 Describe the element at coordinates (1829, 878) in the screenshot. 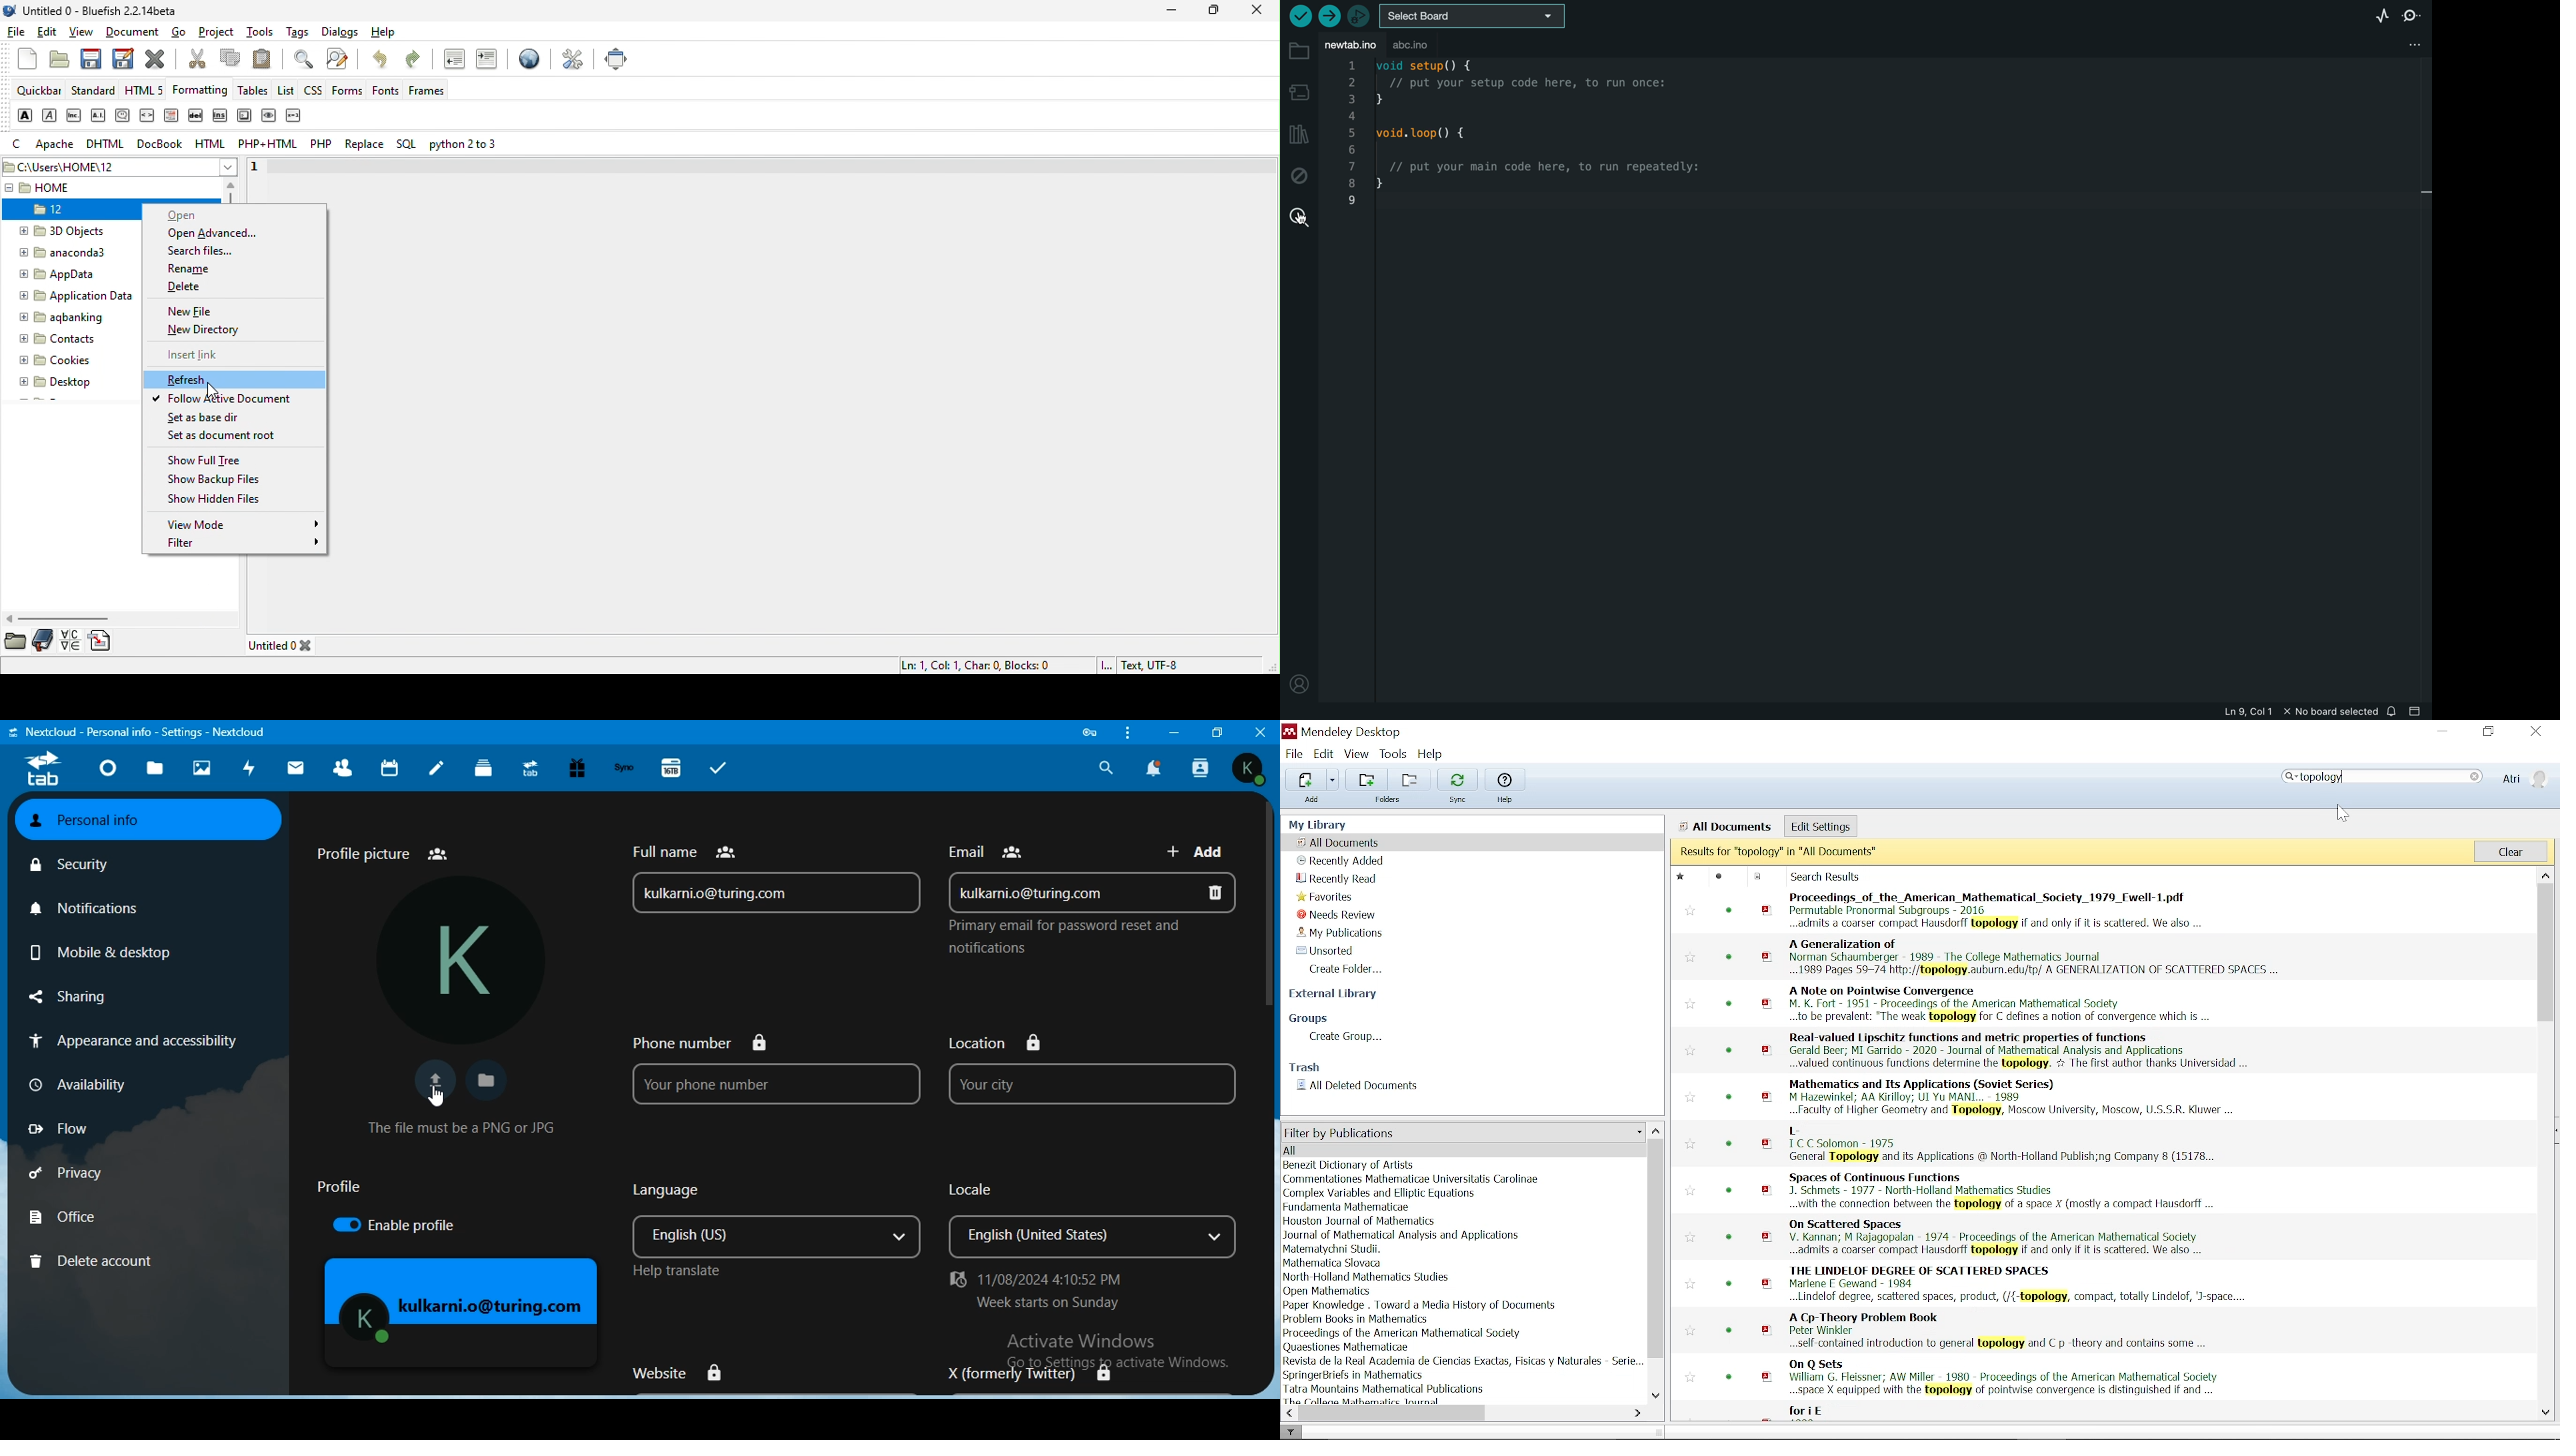

I see `Search result` at that location.